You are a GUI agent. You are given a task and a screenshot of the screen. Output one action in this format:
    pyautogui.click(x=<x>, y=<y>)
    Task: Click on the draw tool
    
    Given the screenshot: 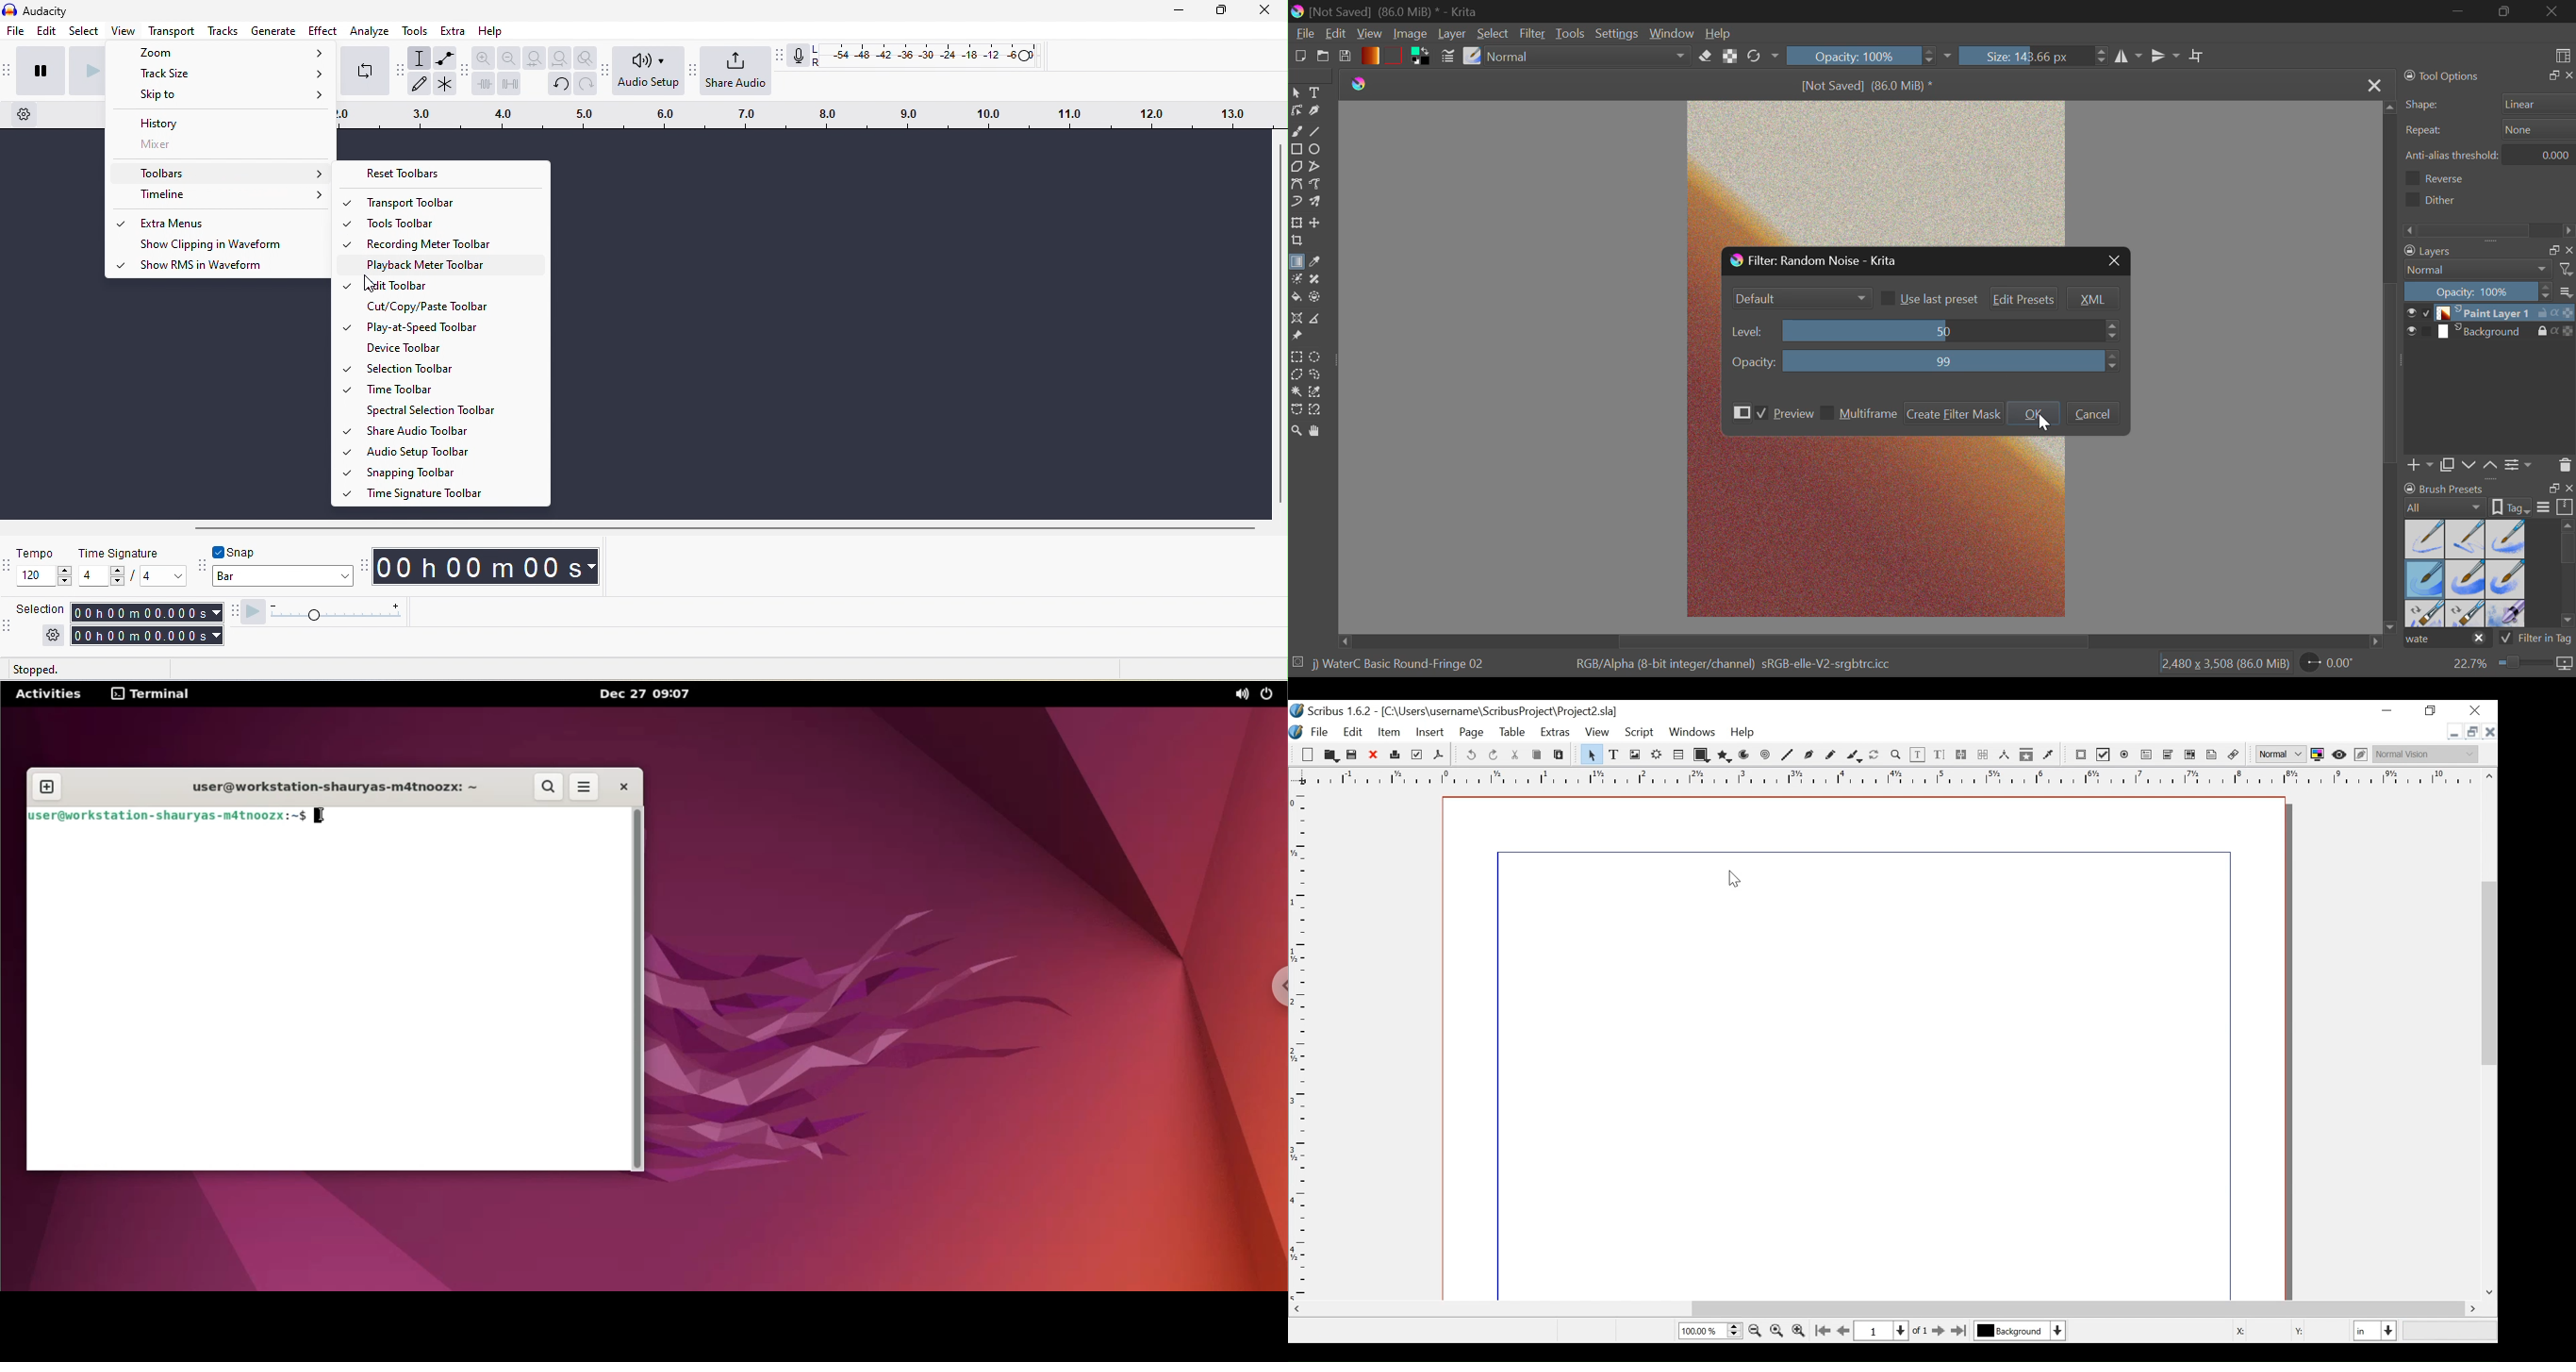 What is the action you would take?
    pyautogui.click(x=419, y=83)
    